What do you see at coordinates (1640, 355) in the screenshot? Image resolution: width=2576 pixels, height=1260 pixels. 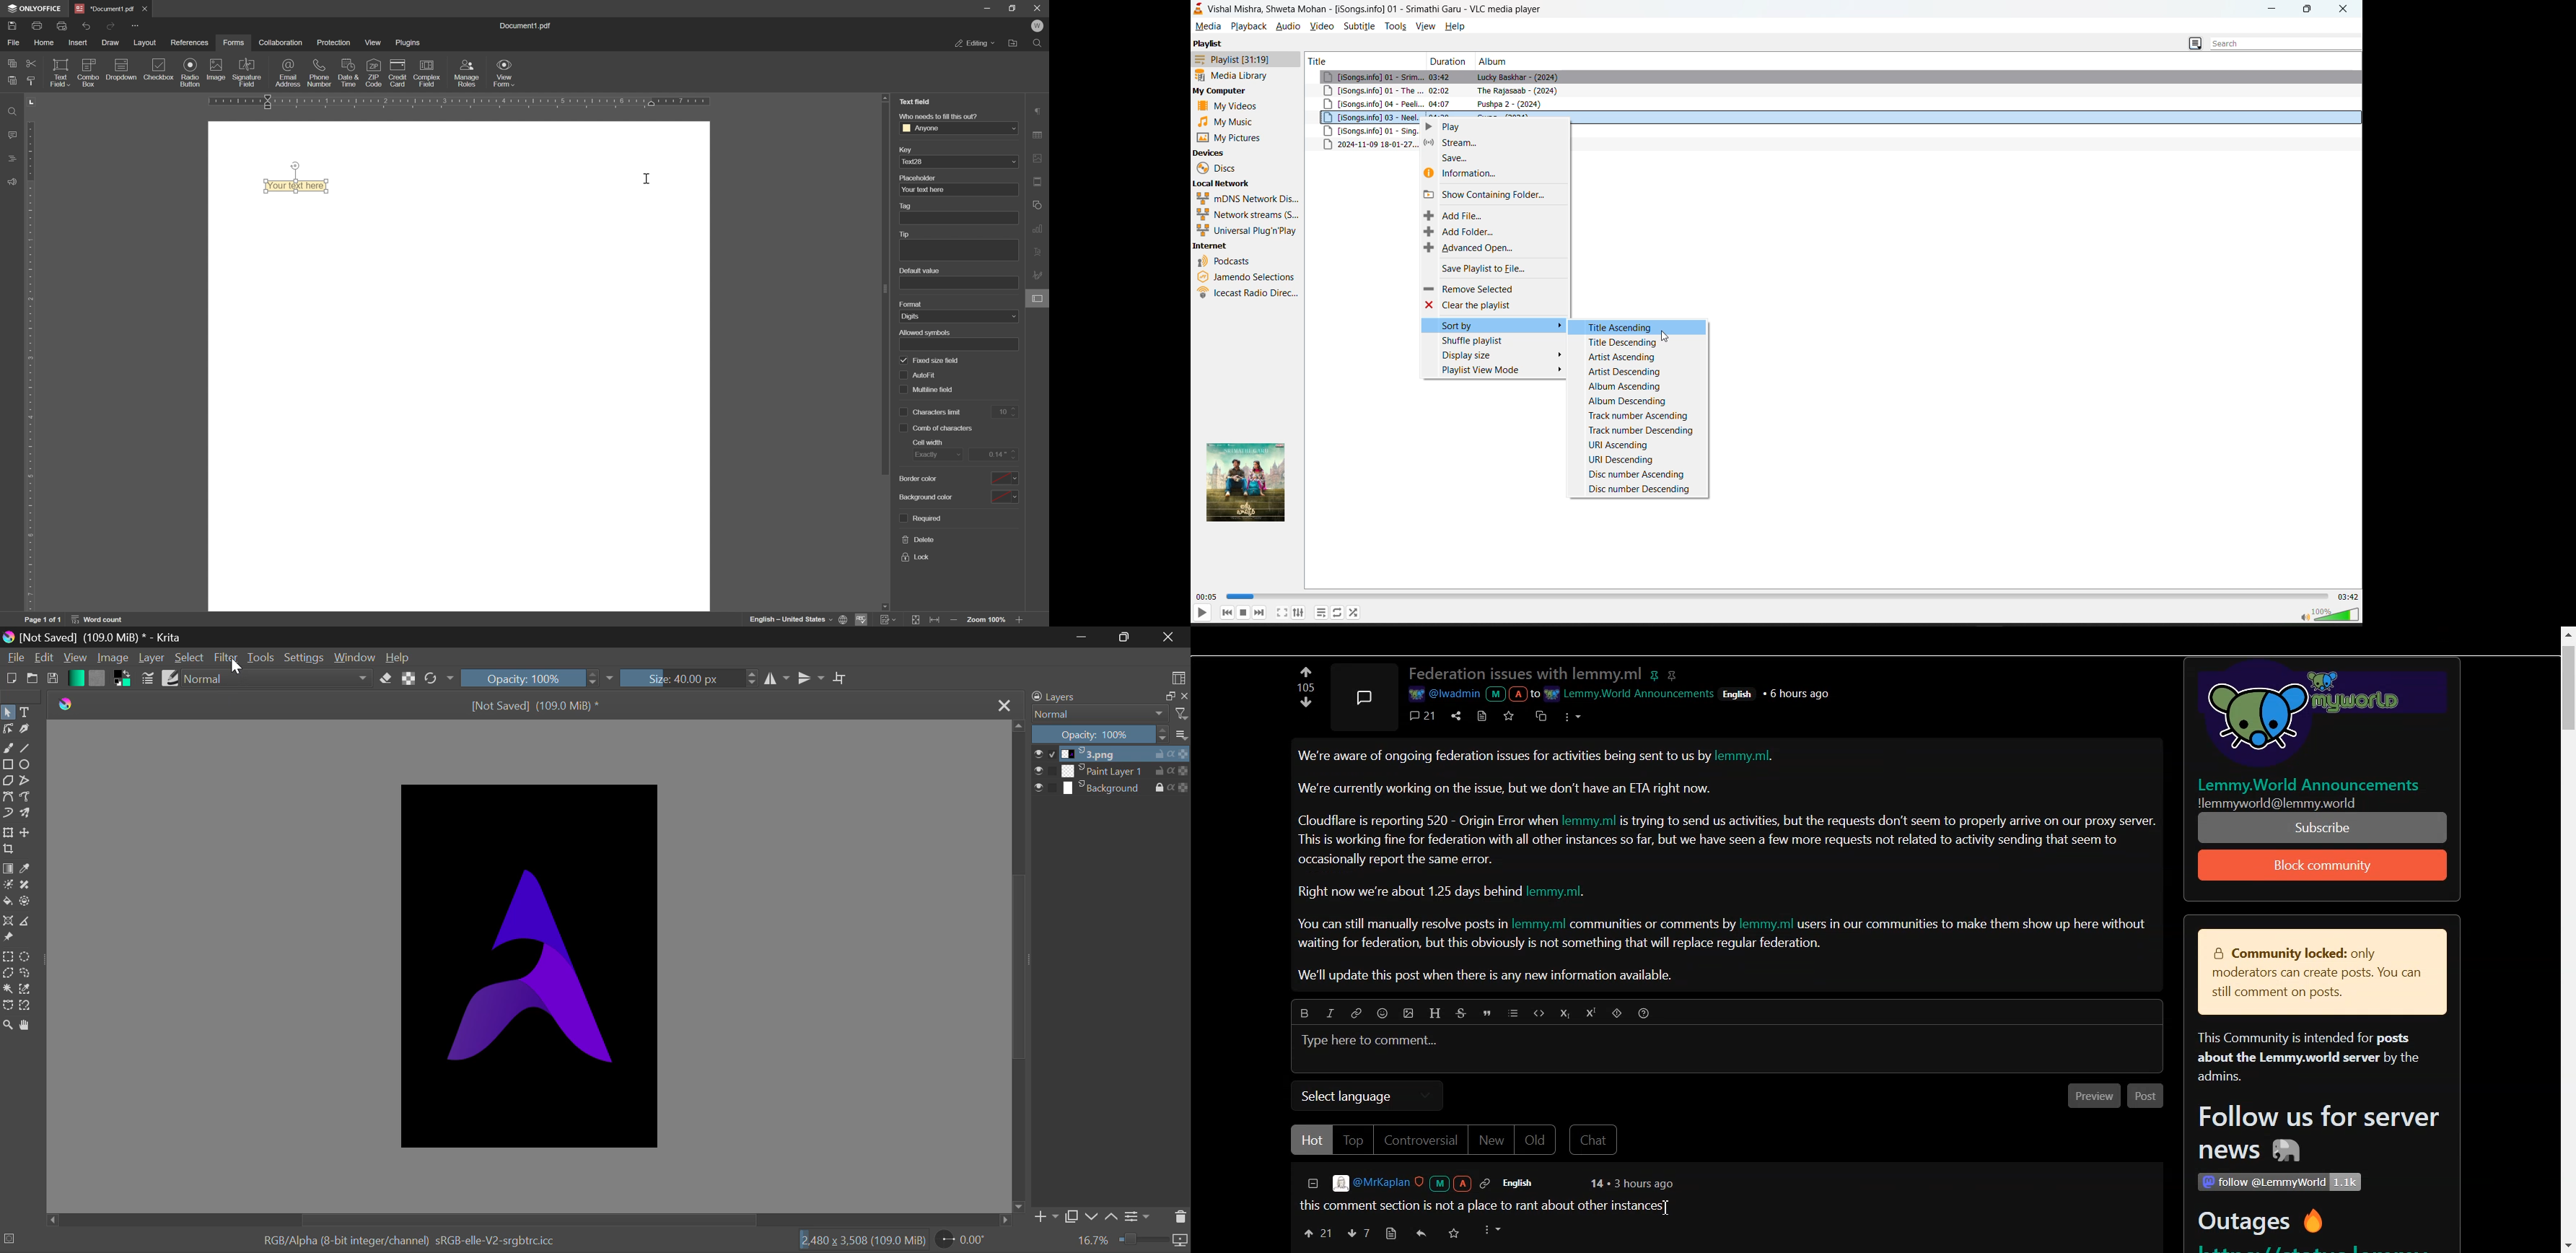 I see `artist ascending` at bounding box center [1640, 355].